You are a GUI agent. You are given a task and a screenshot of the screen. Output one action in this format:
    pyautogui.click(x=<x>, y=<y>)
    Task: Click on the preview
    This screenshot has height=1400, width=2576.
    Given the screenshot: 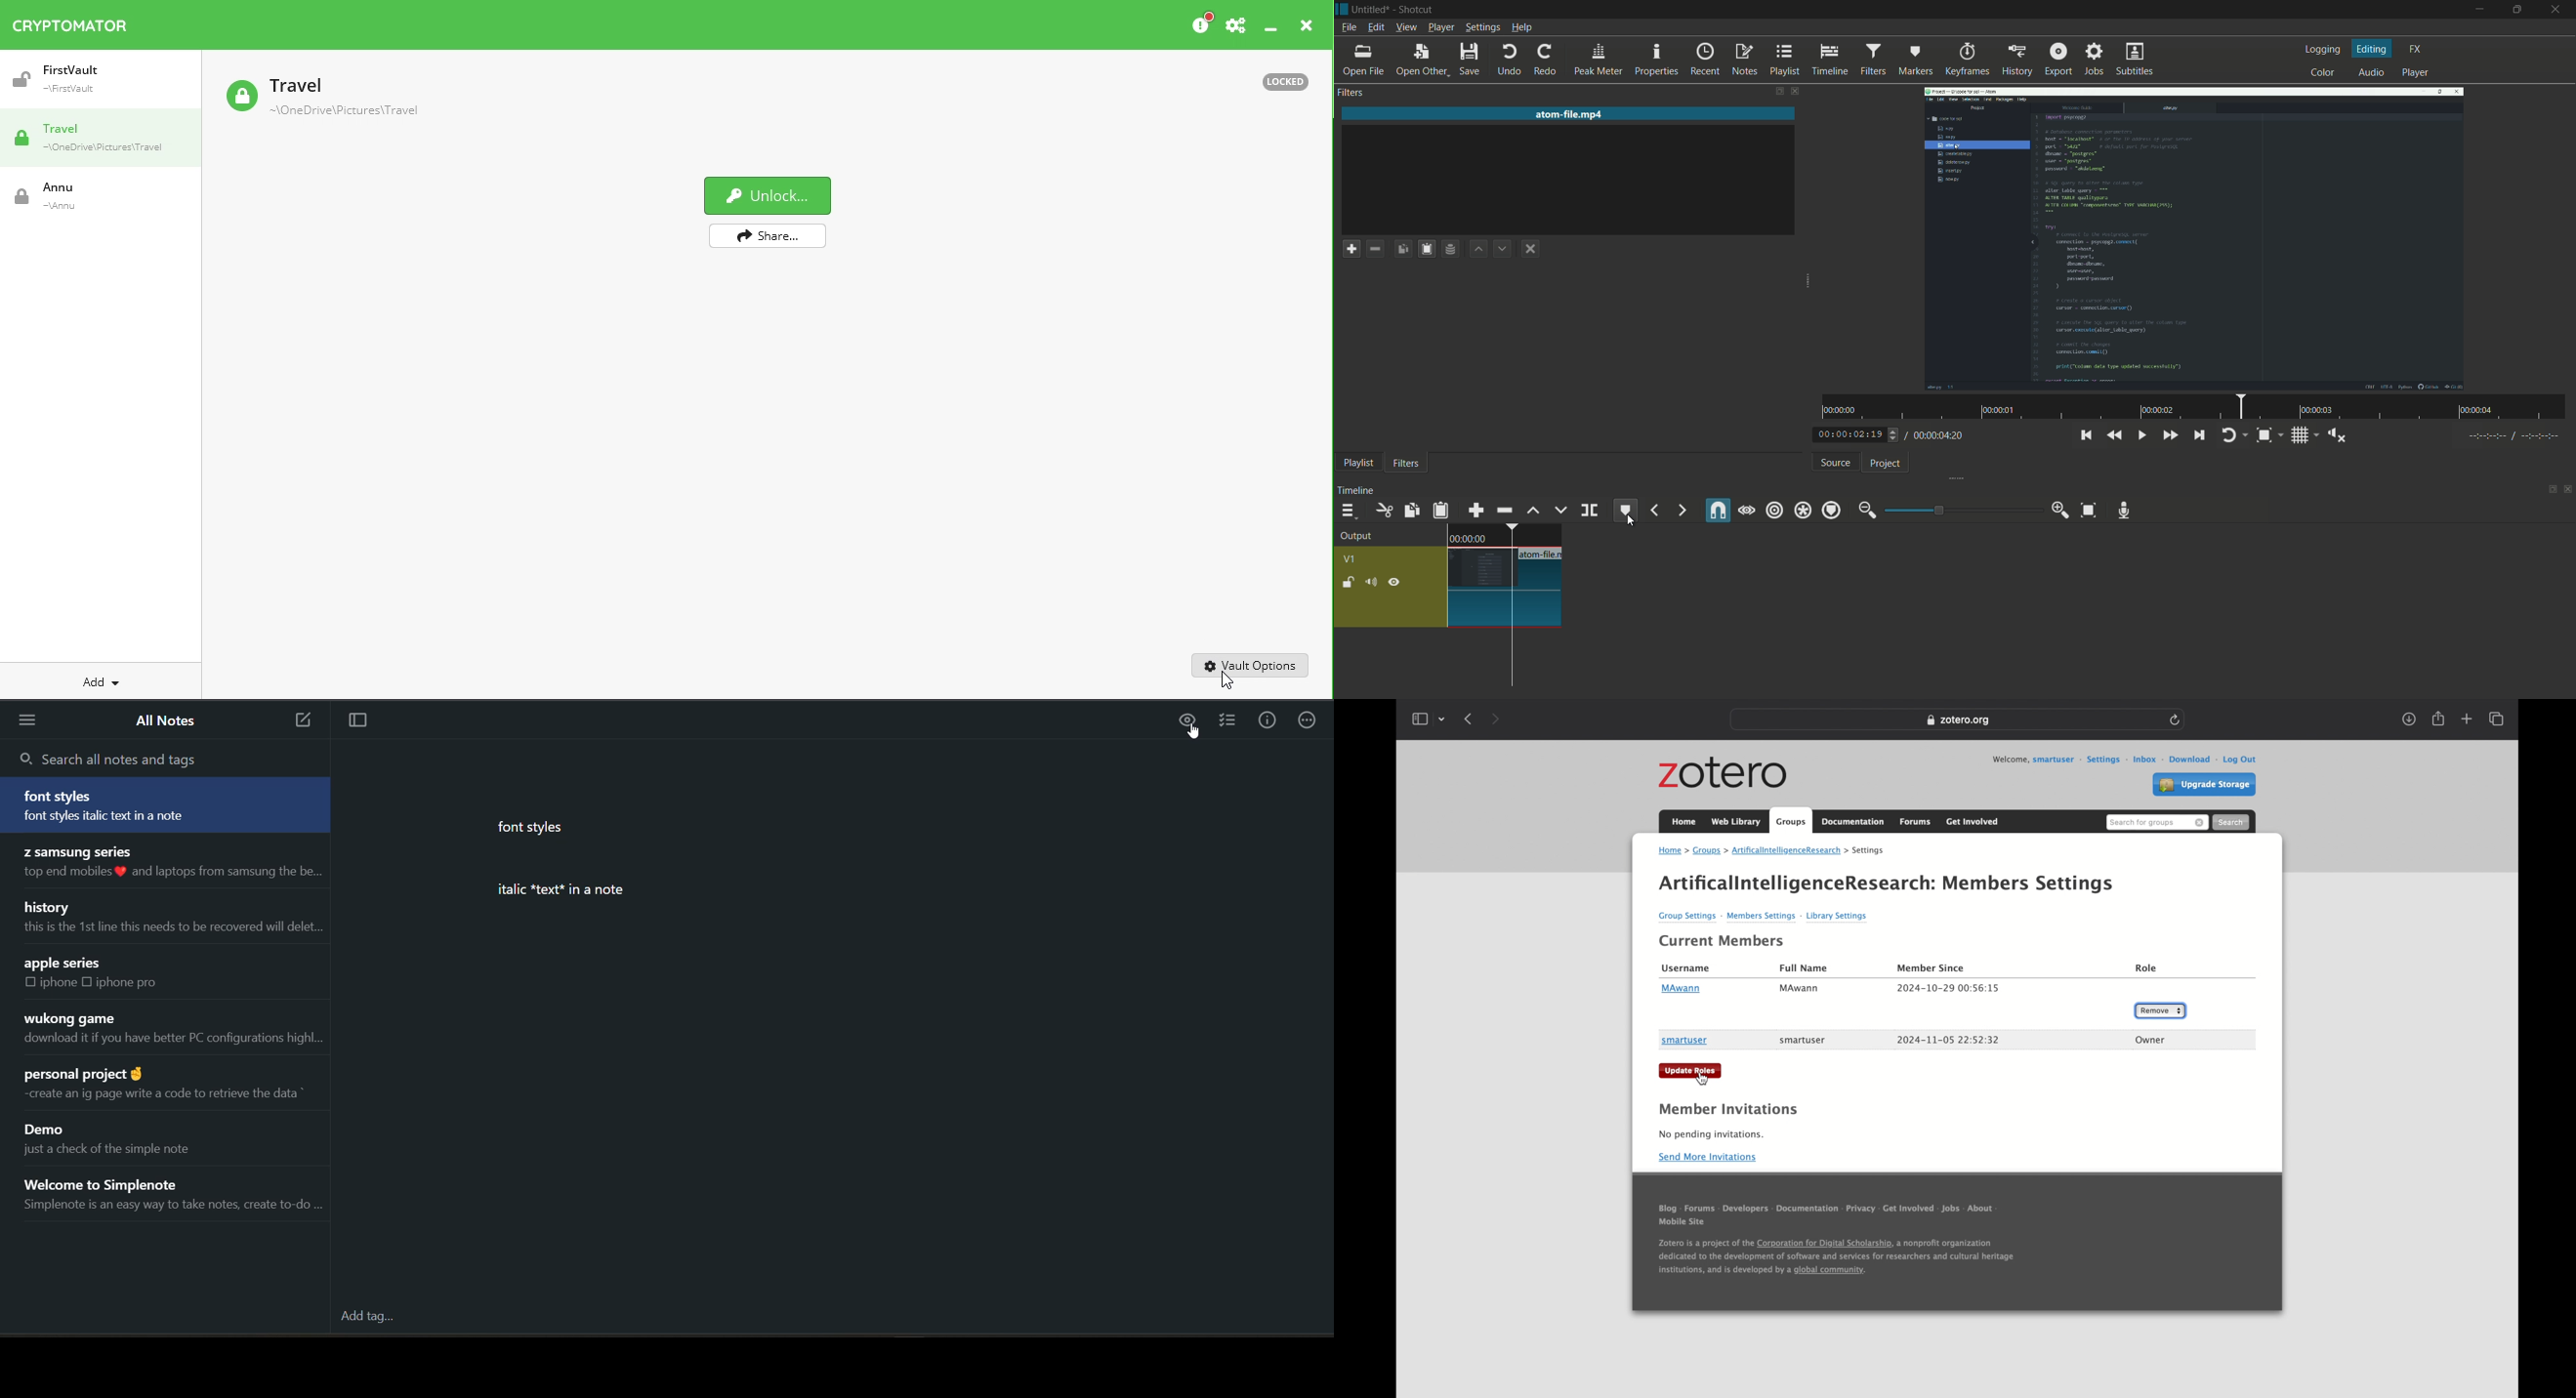 What is the action you would take?
    pyautogui.click(x=1189, y=720)
    